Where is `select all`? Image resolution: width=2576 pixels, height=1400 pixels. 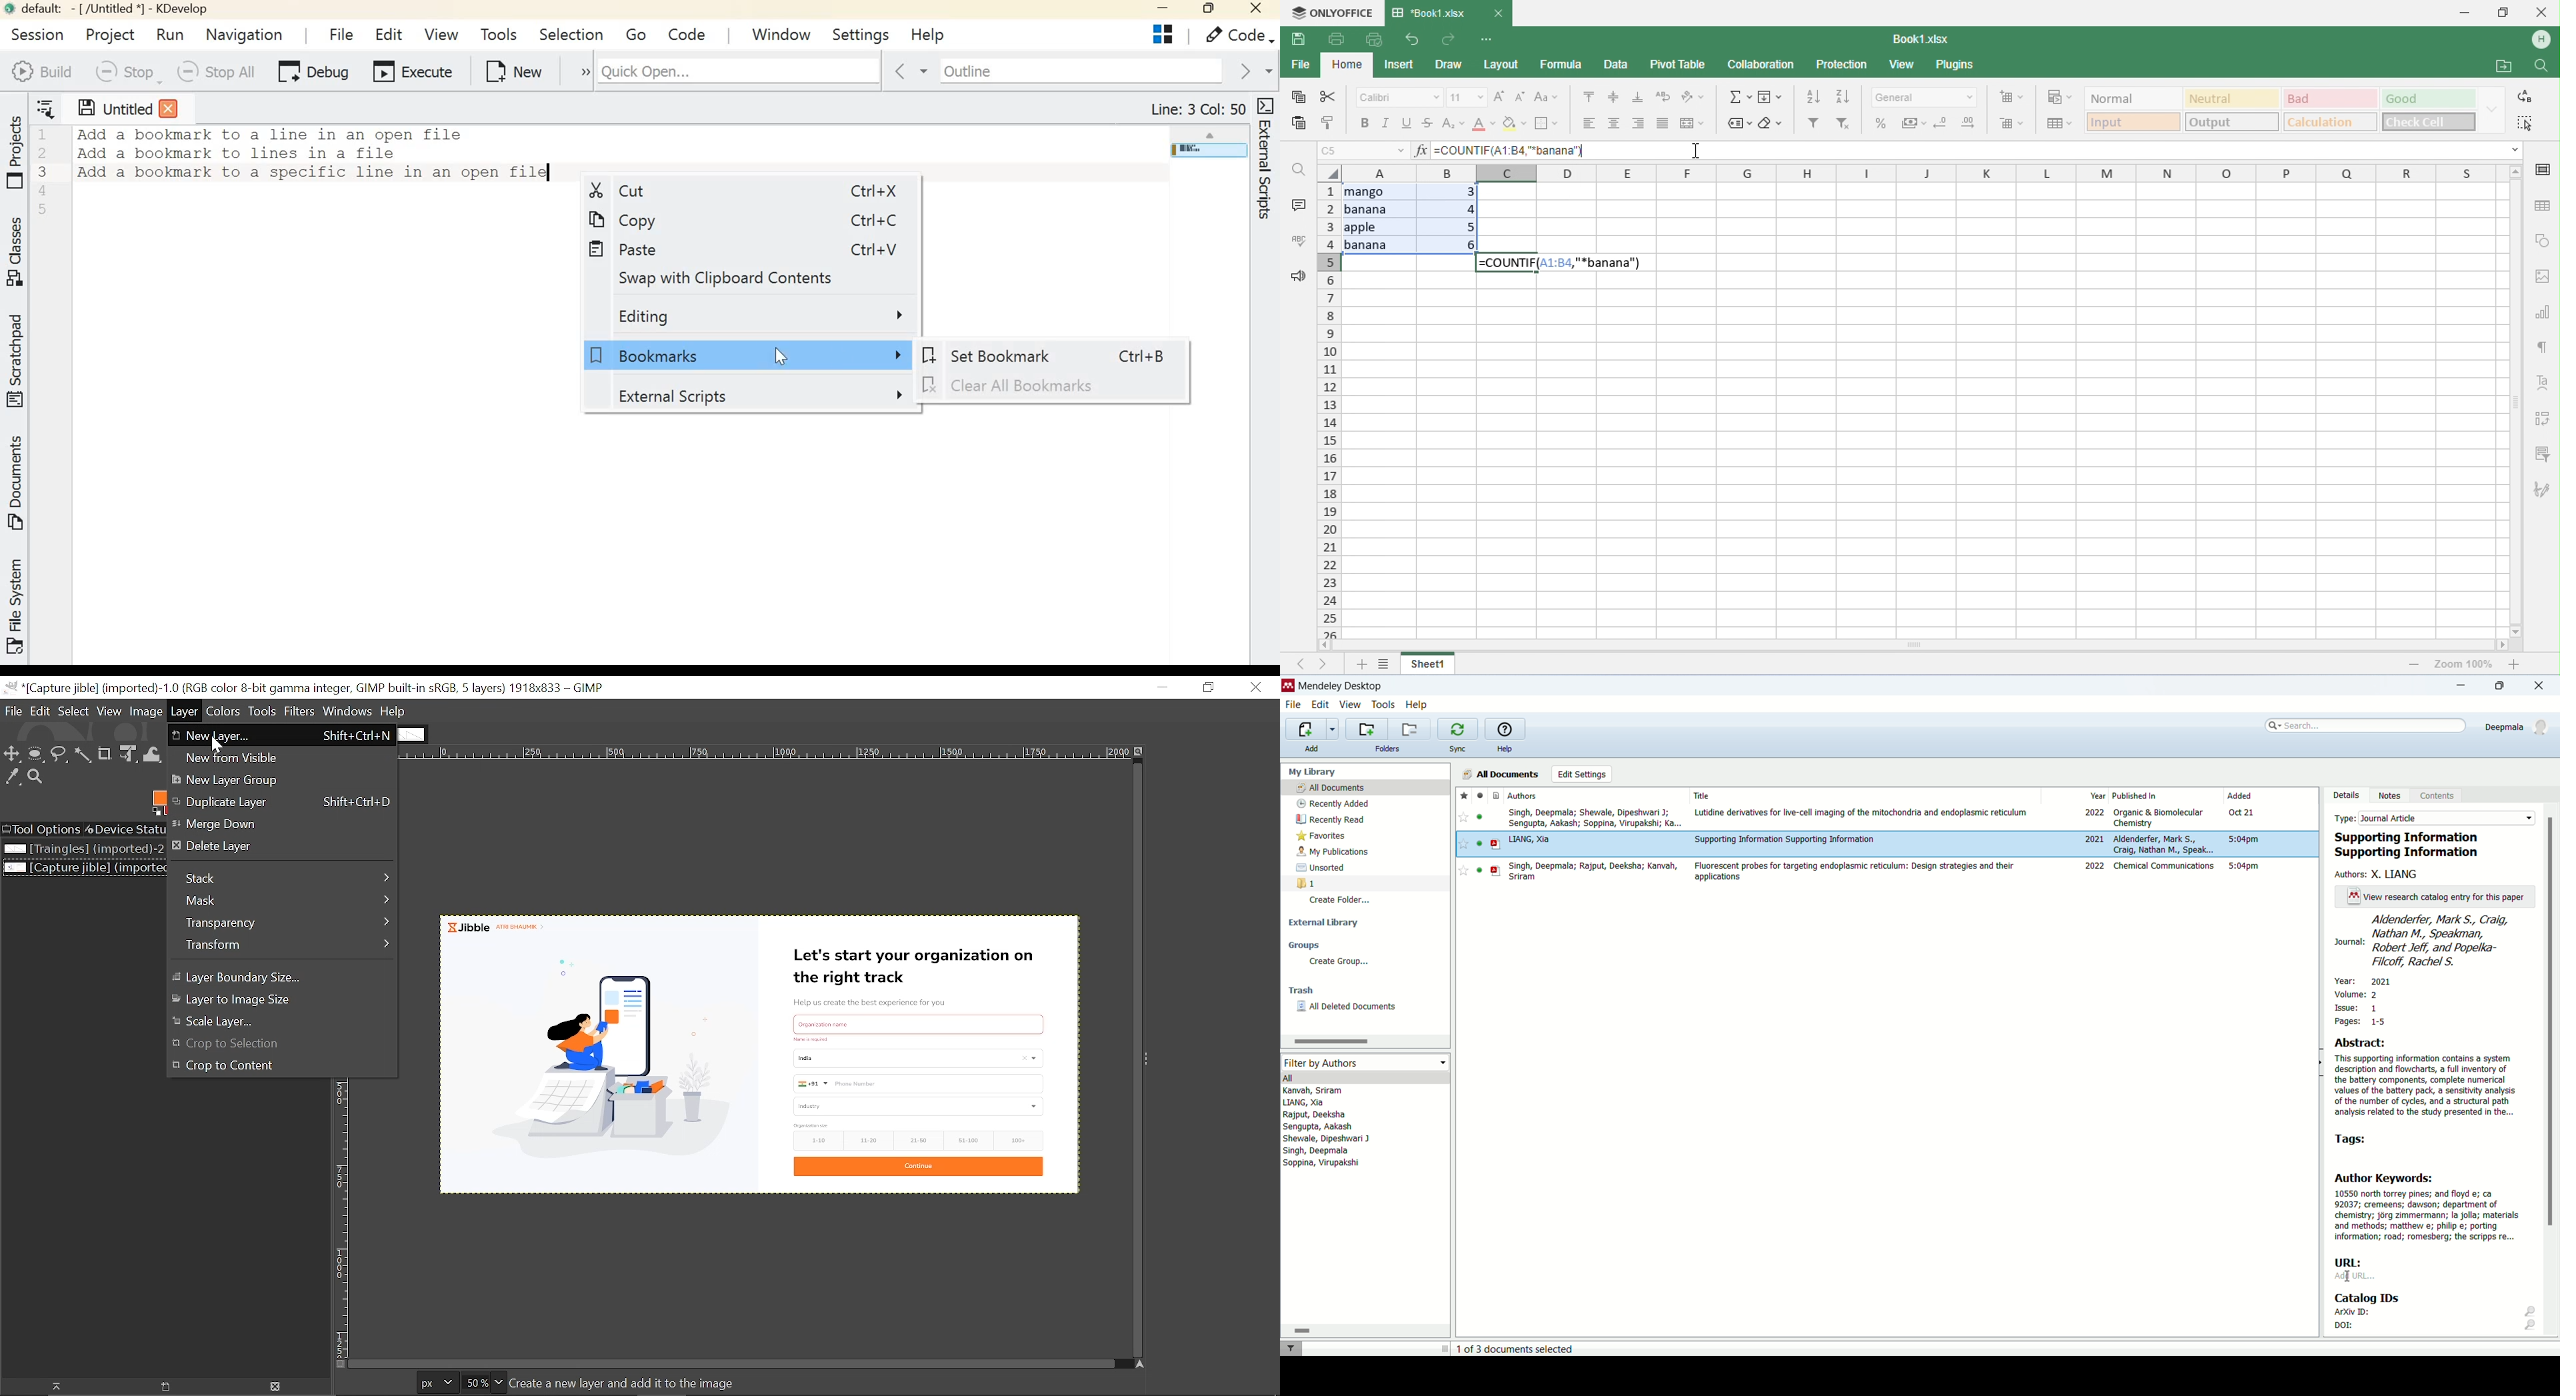 select all is located at coordinates (2527, 124).